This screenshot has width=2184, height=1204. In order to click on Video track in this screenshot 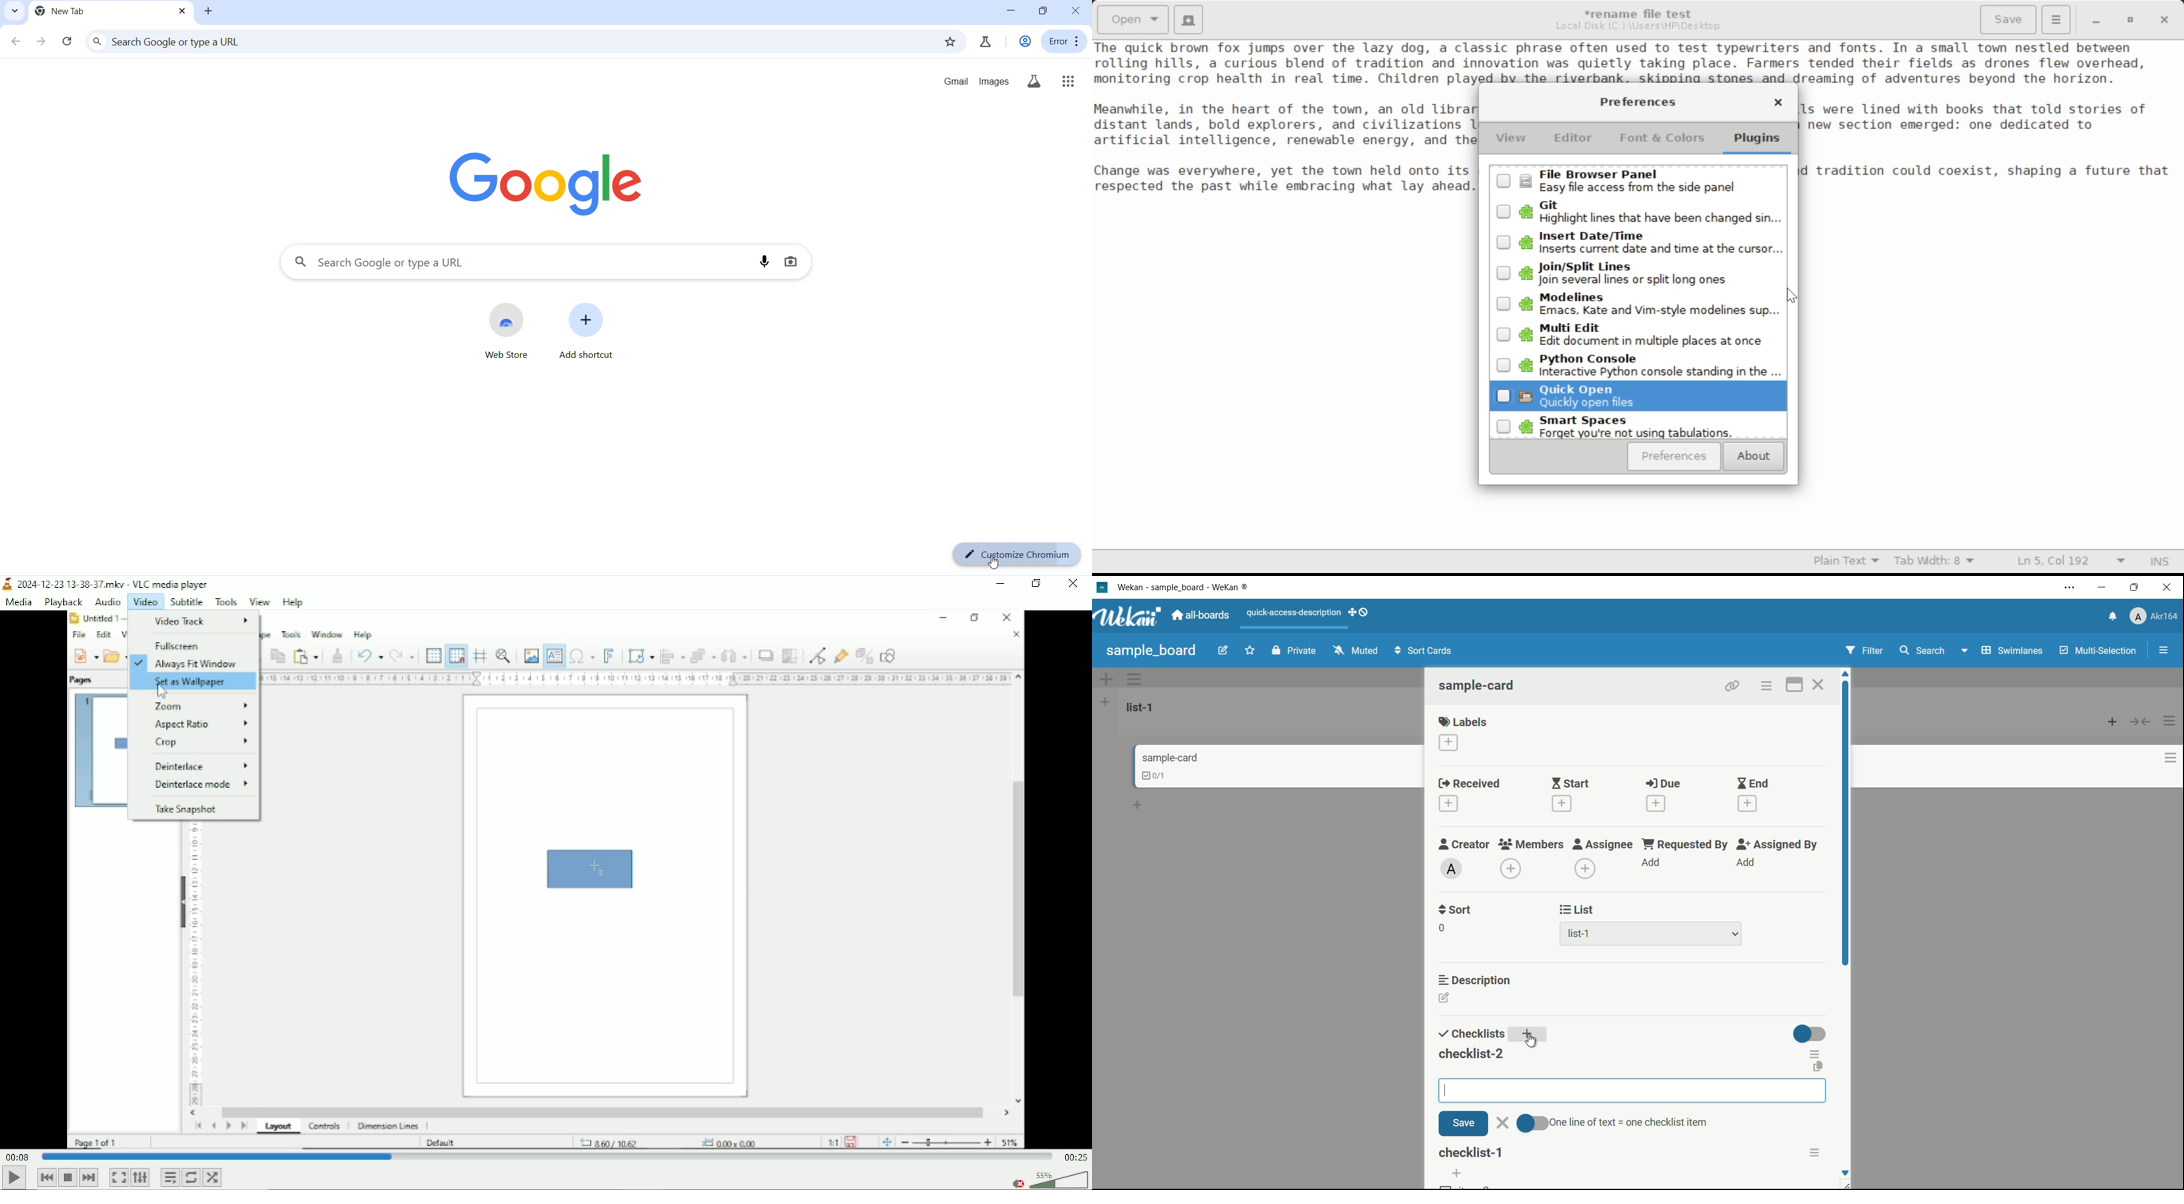, I will do `click(201, 620)`.